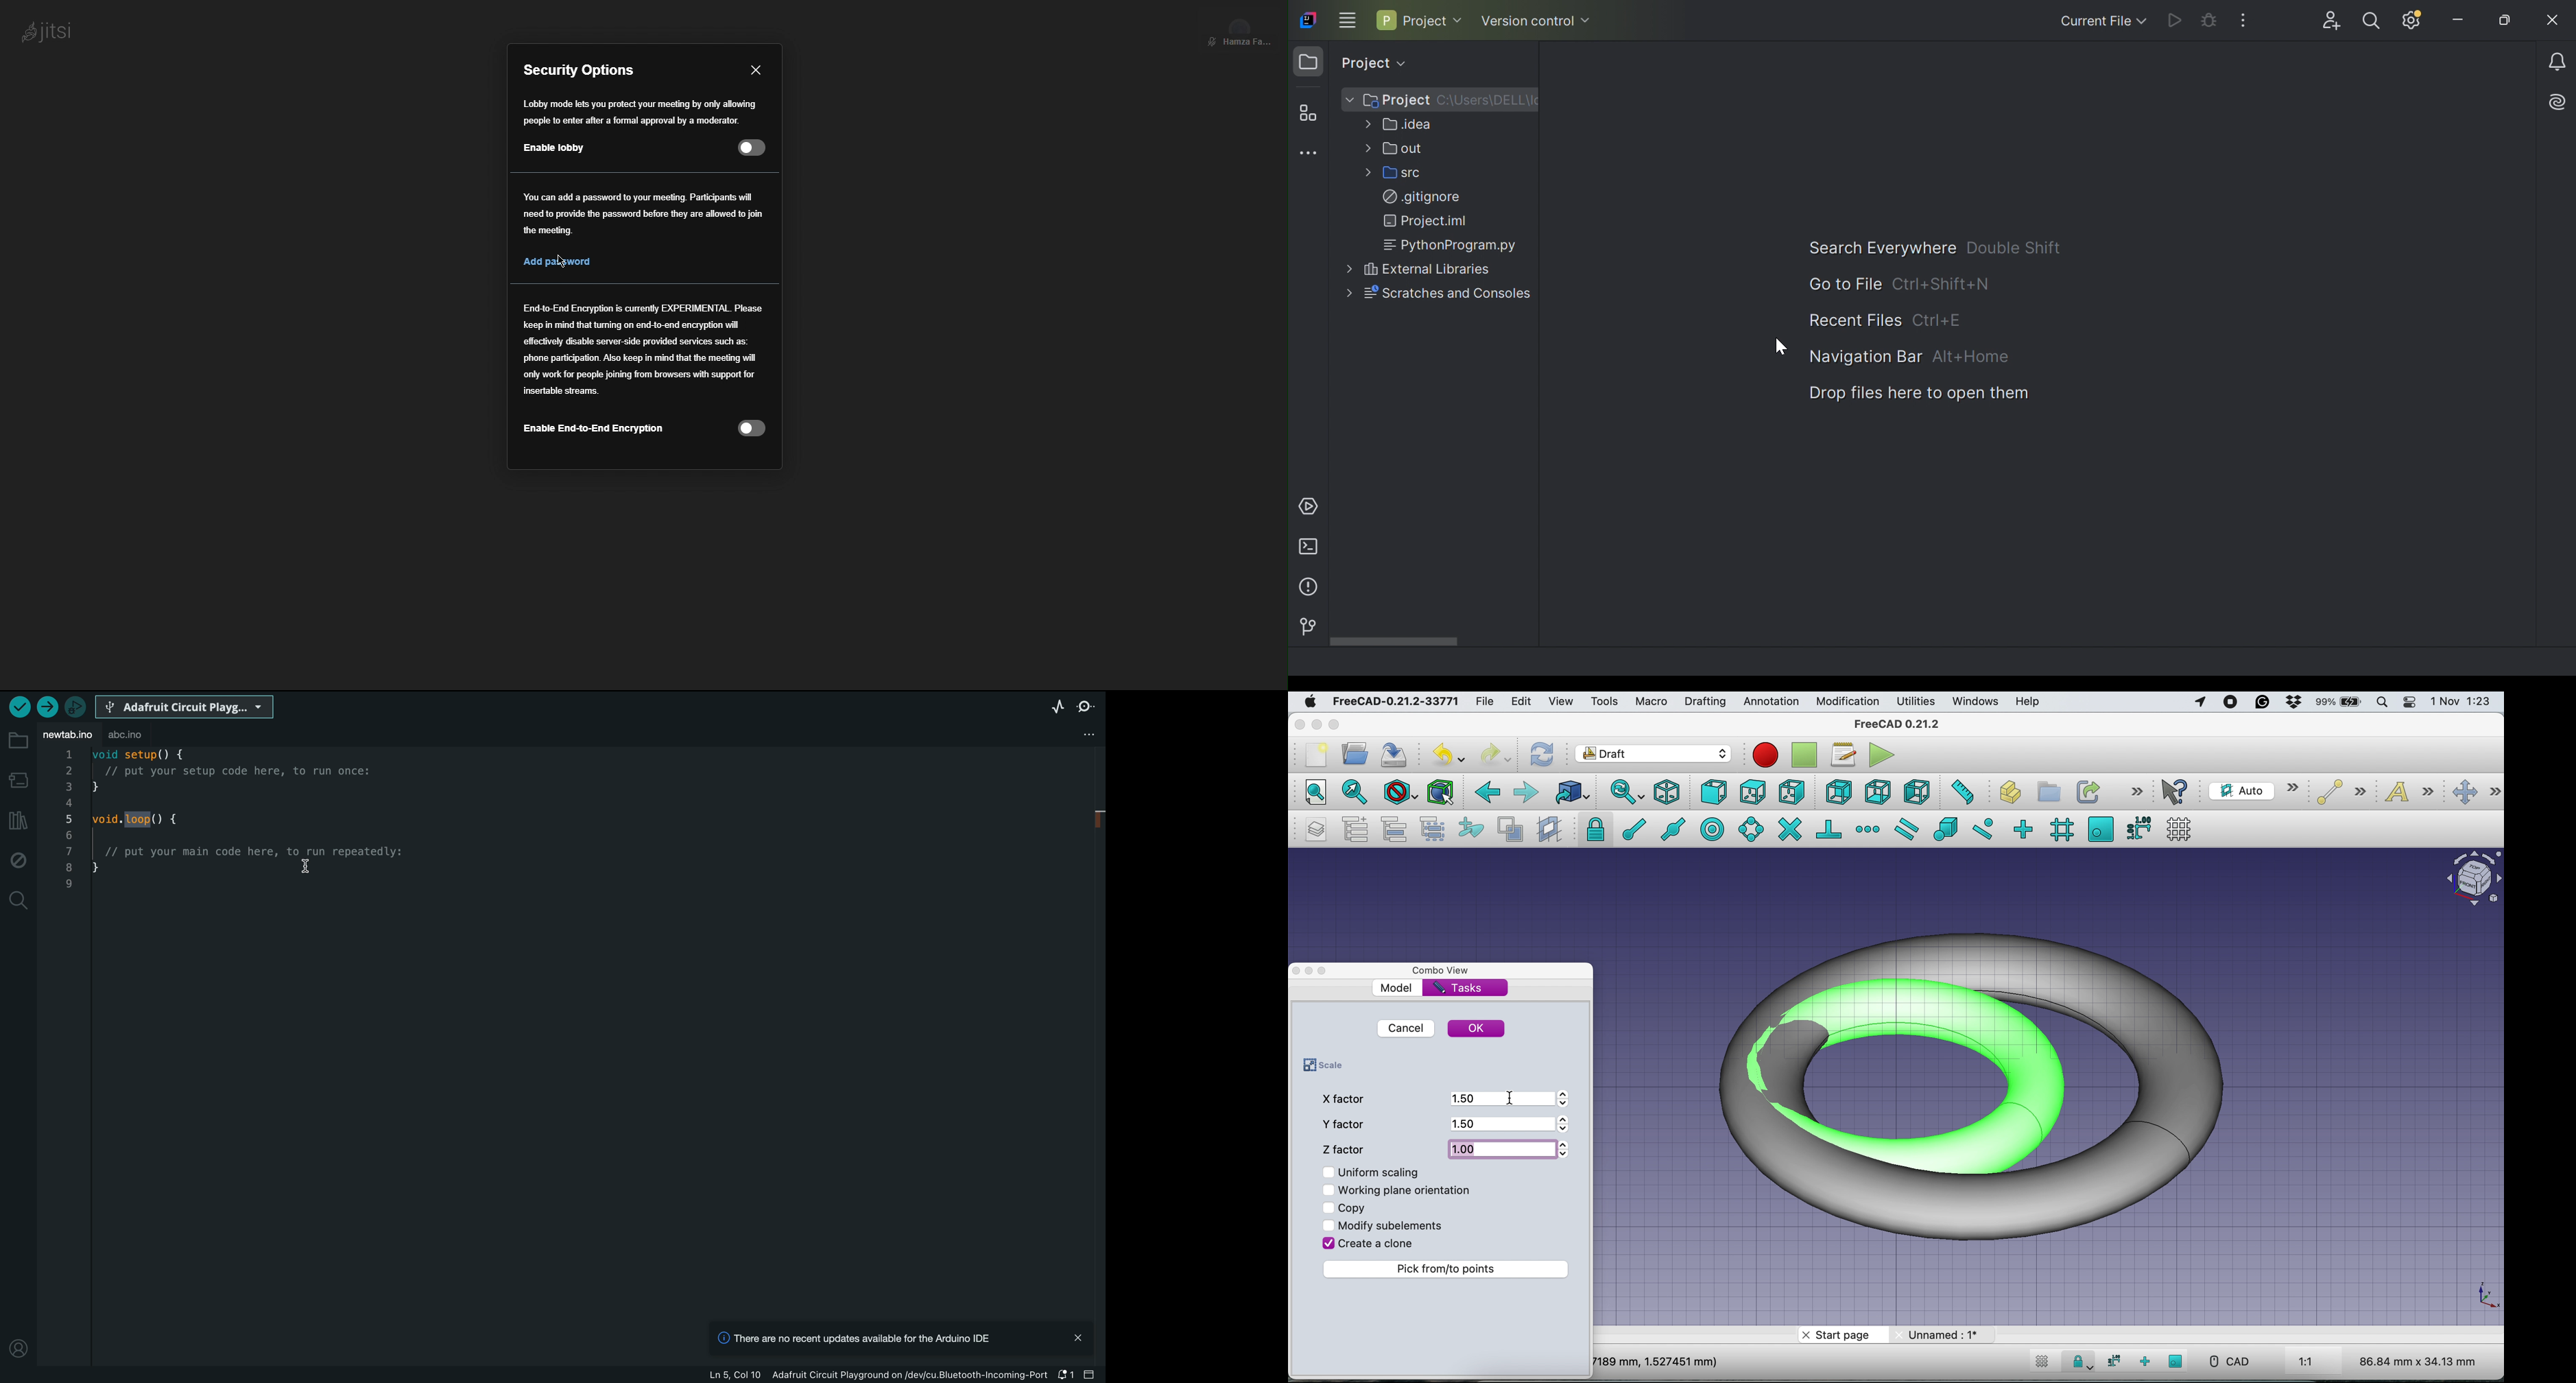  I want to click on Debug, so click(2210, 19).